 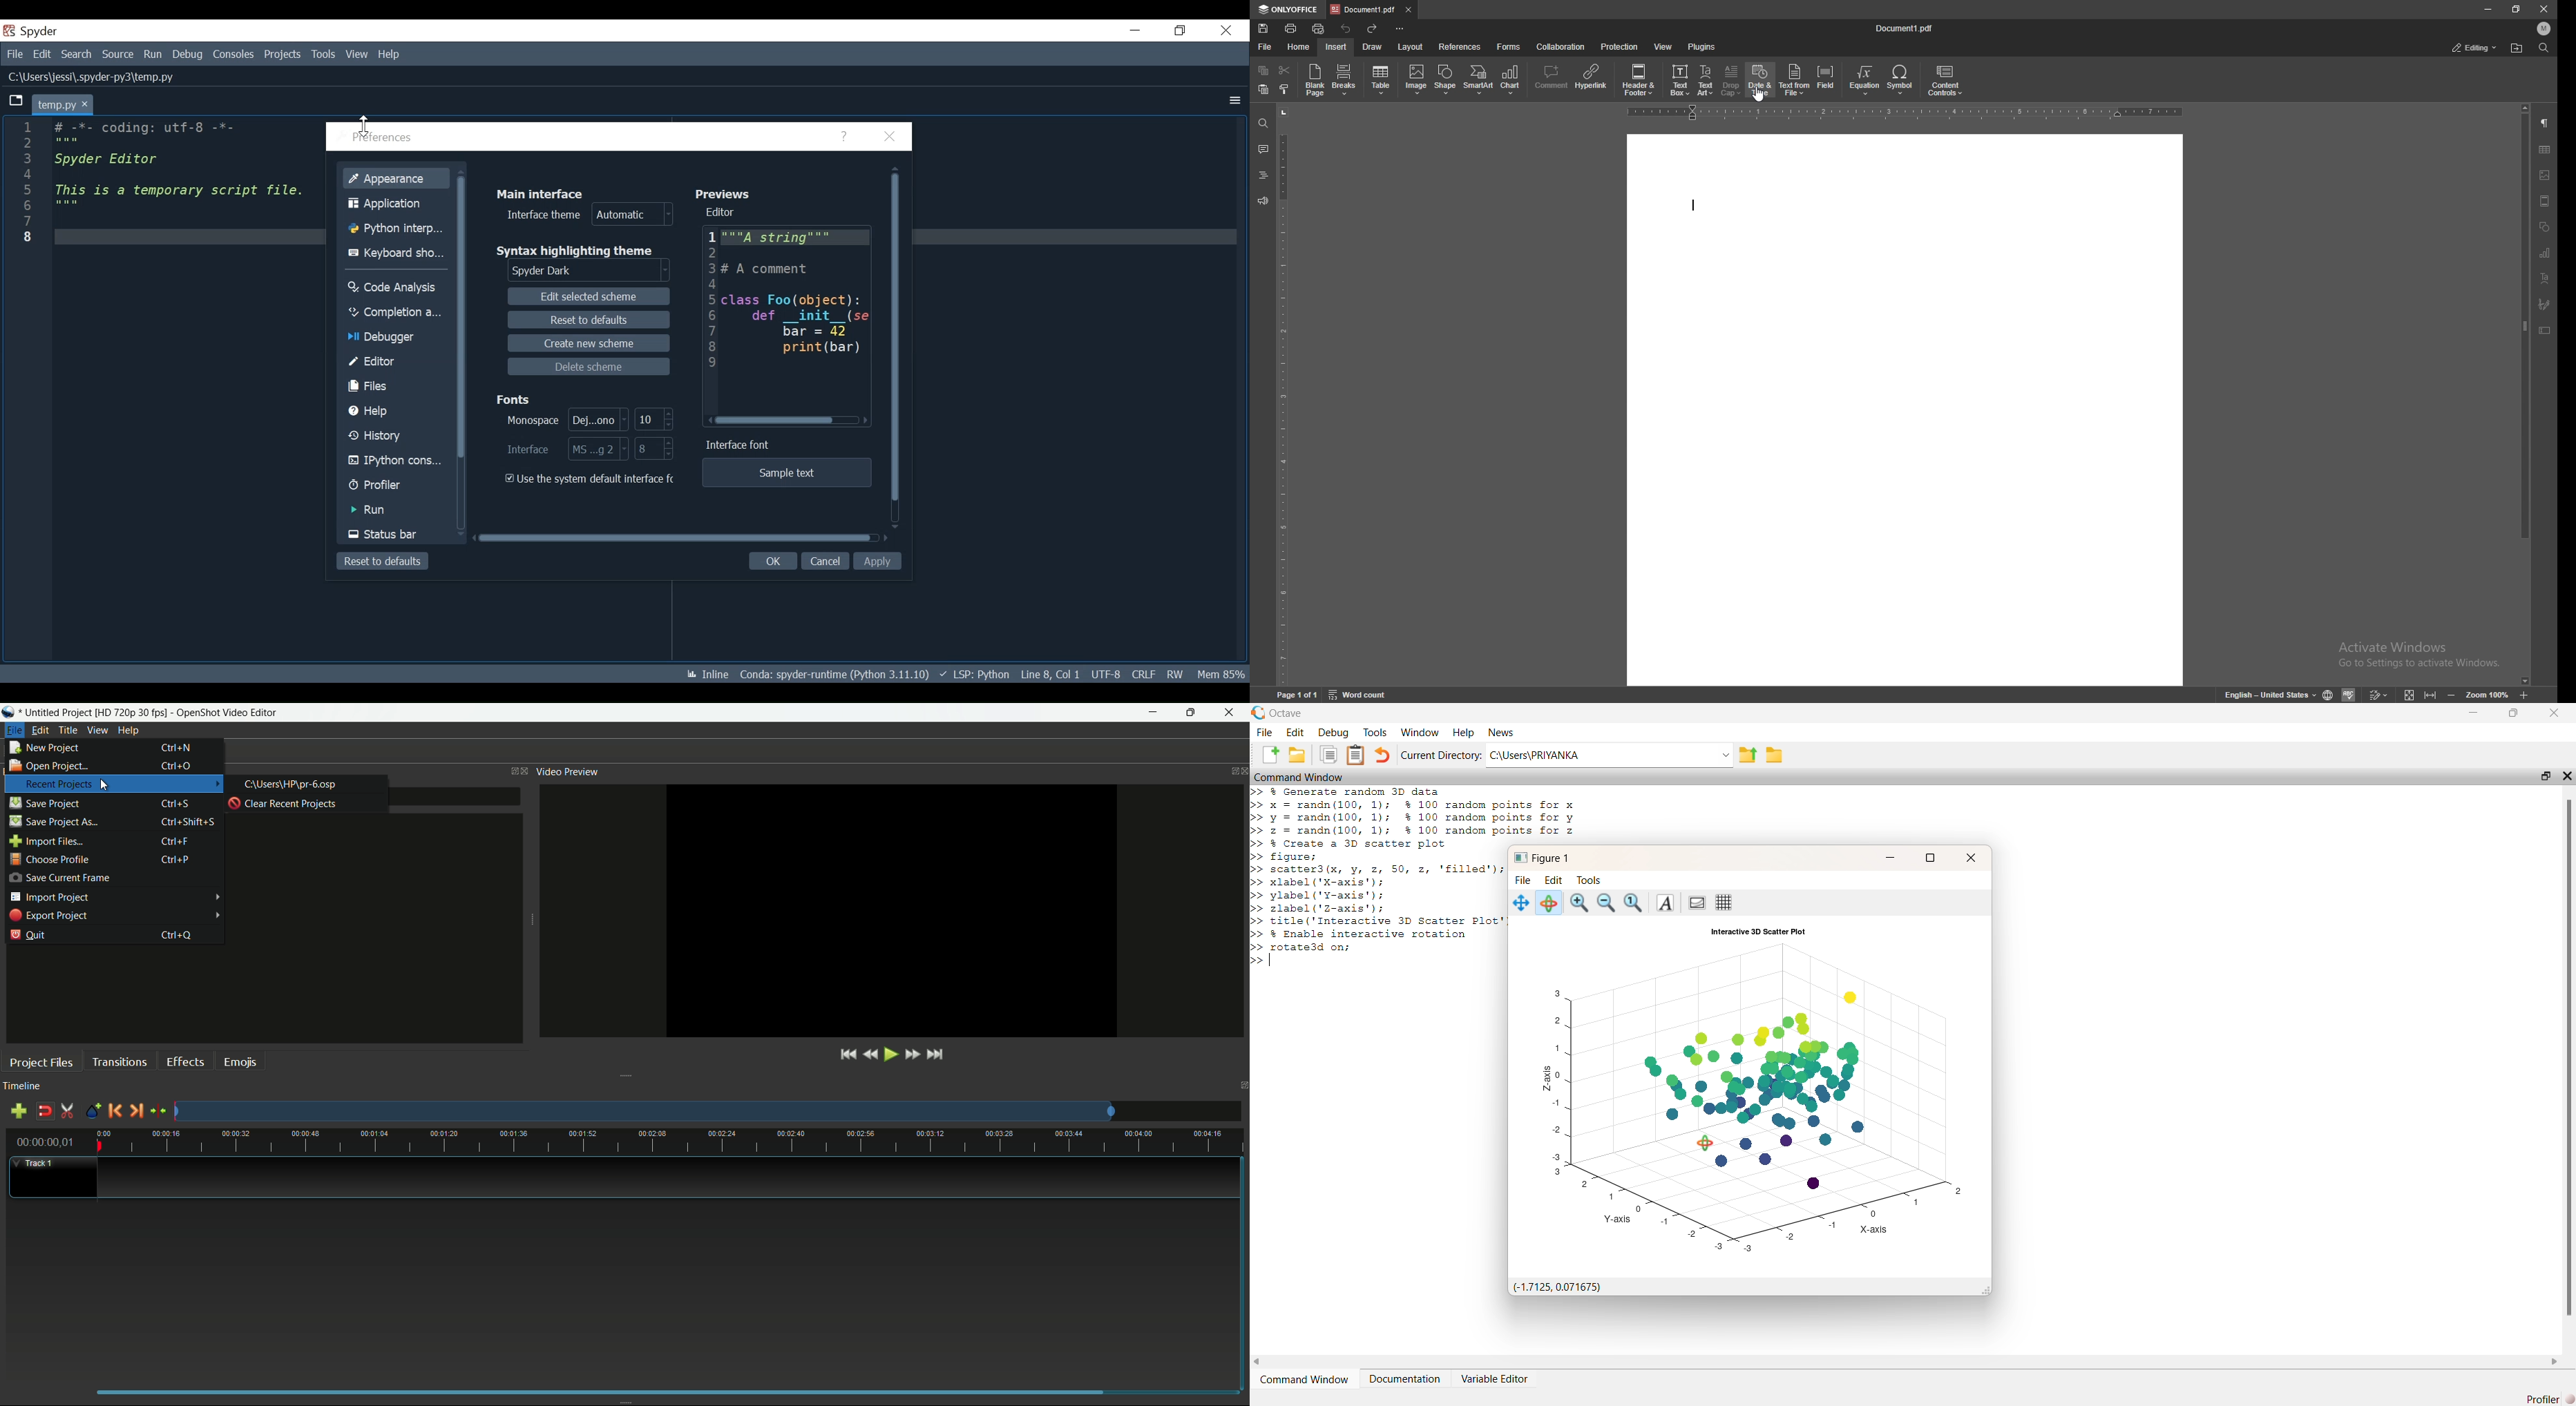 I want to click on save project as, so click(x=53, y=821).